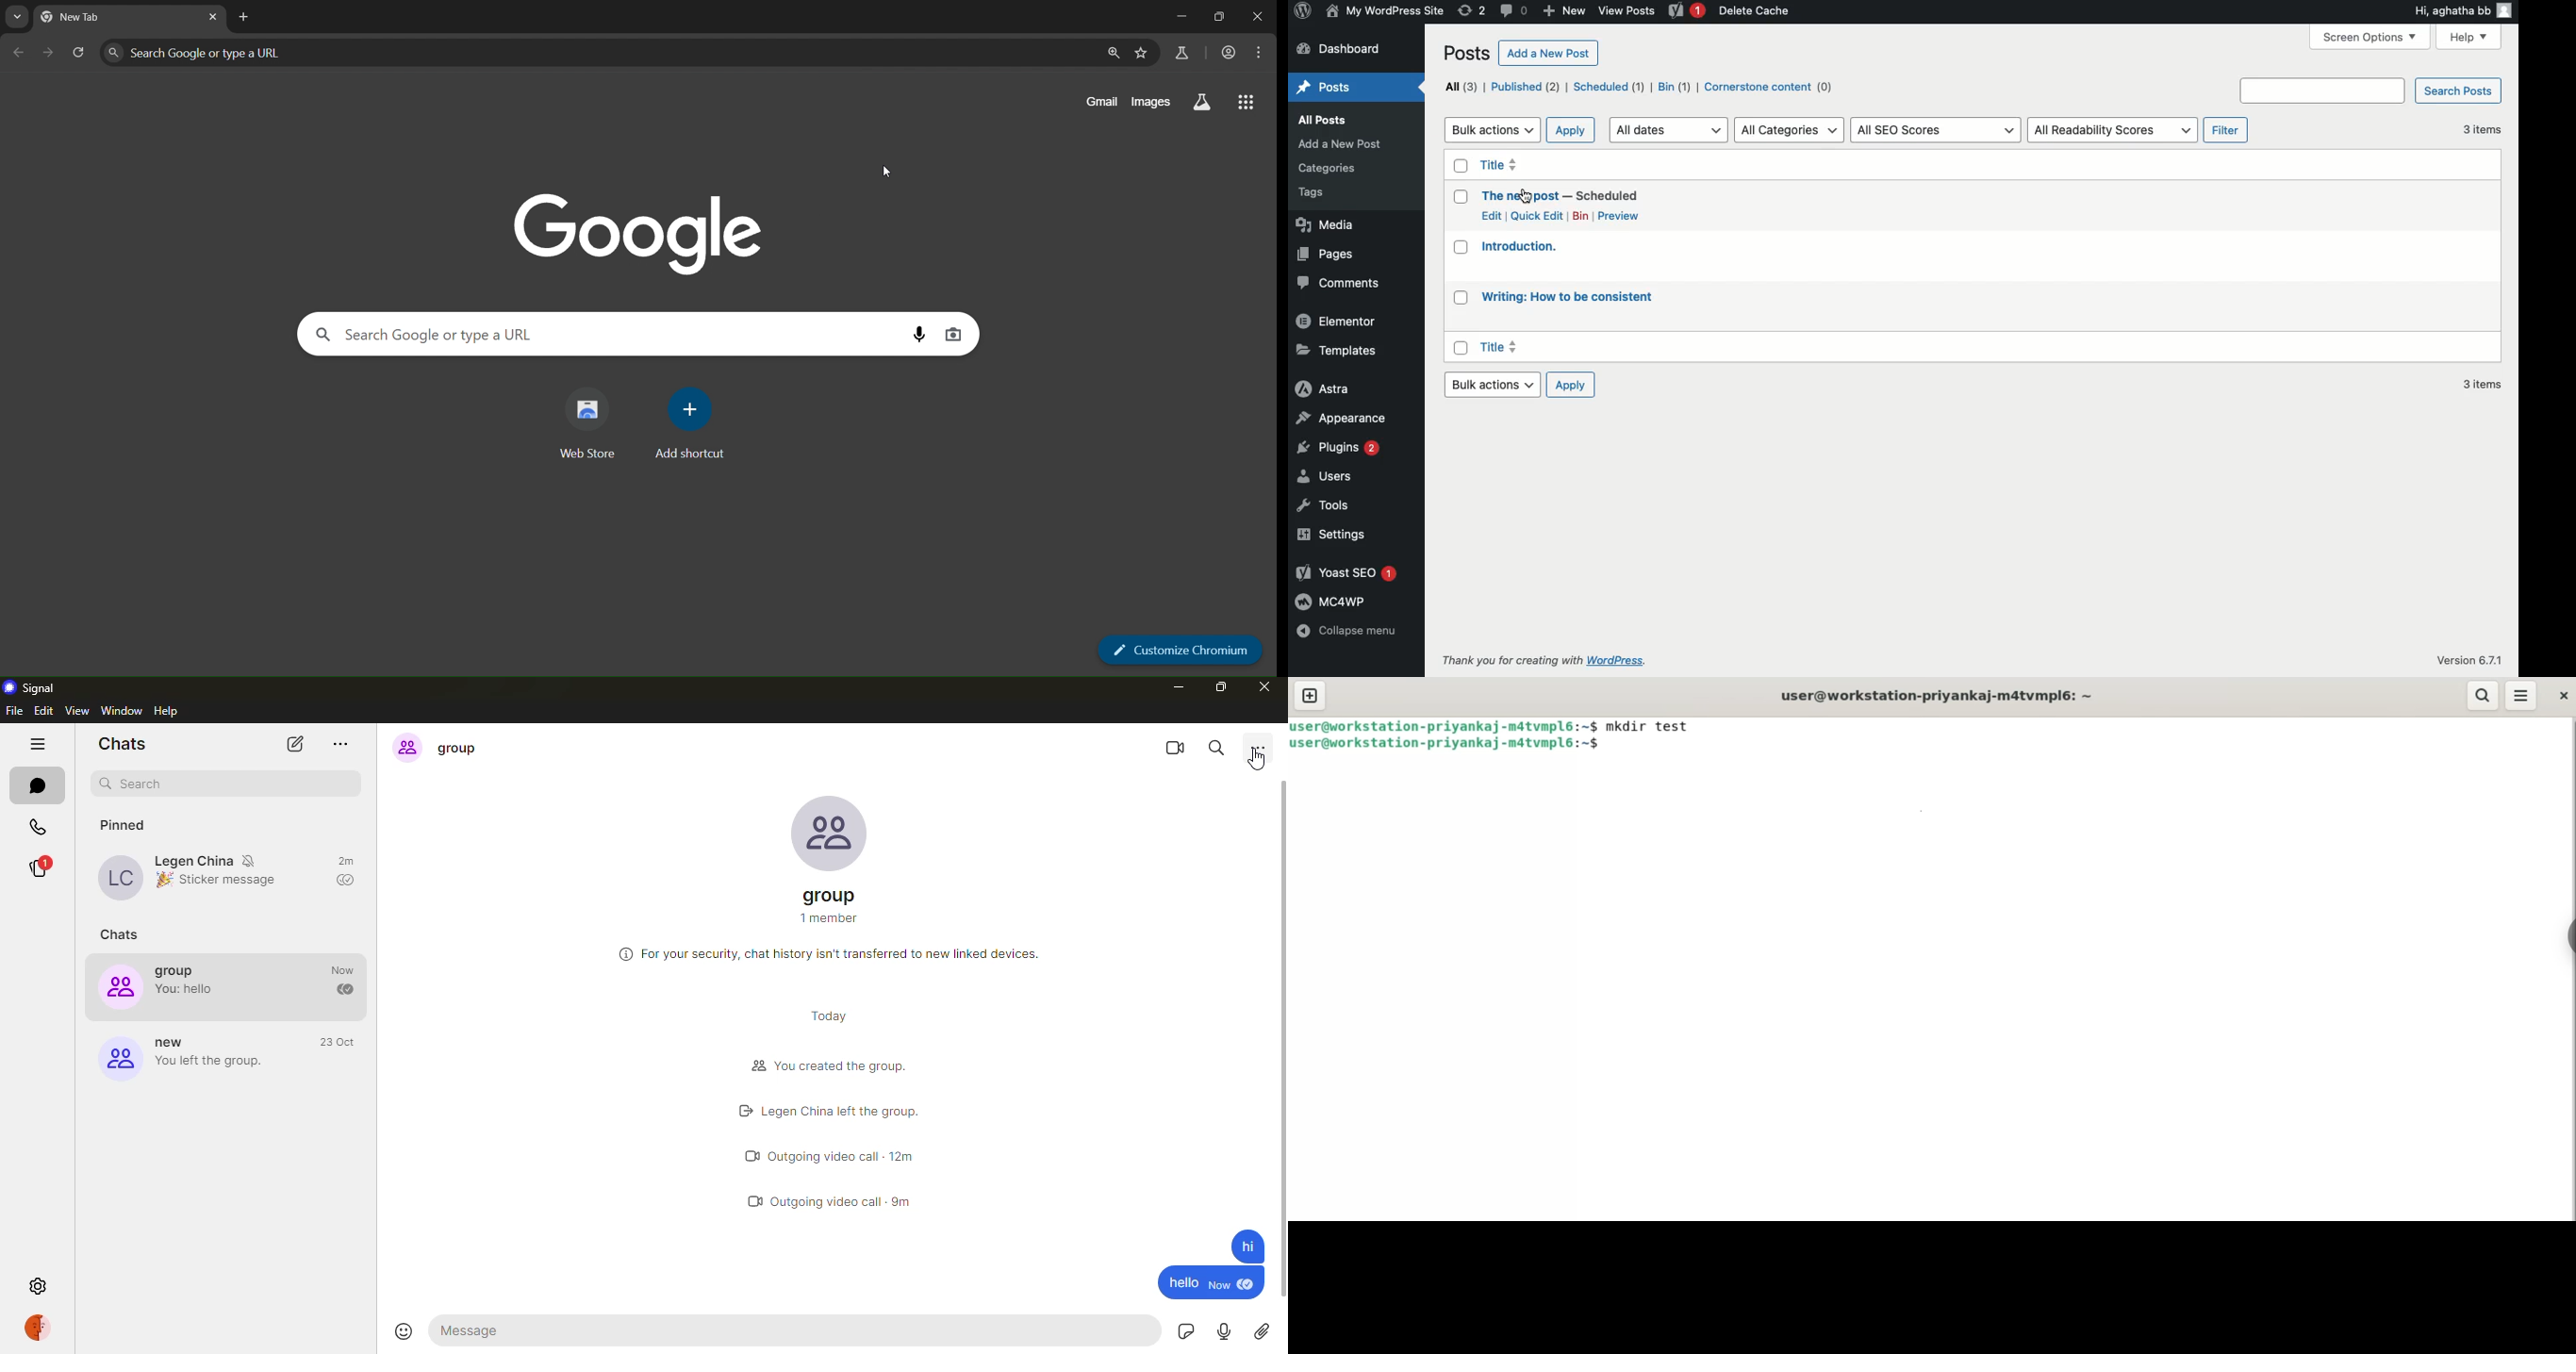  Describe the element at coordinates (17, 17) in the screenshot. I see `search tabs` at that location.